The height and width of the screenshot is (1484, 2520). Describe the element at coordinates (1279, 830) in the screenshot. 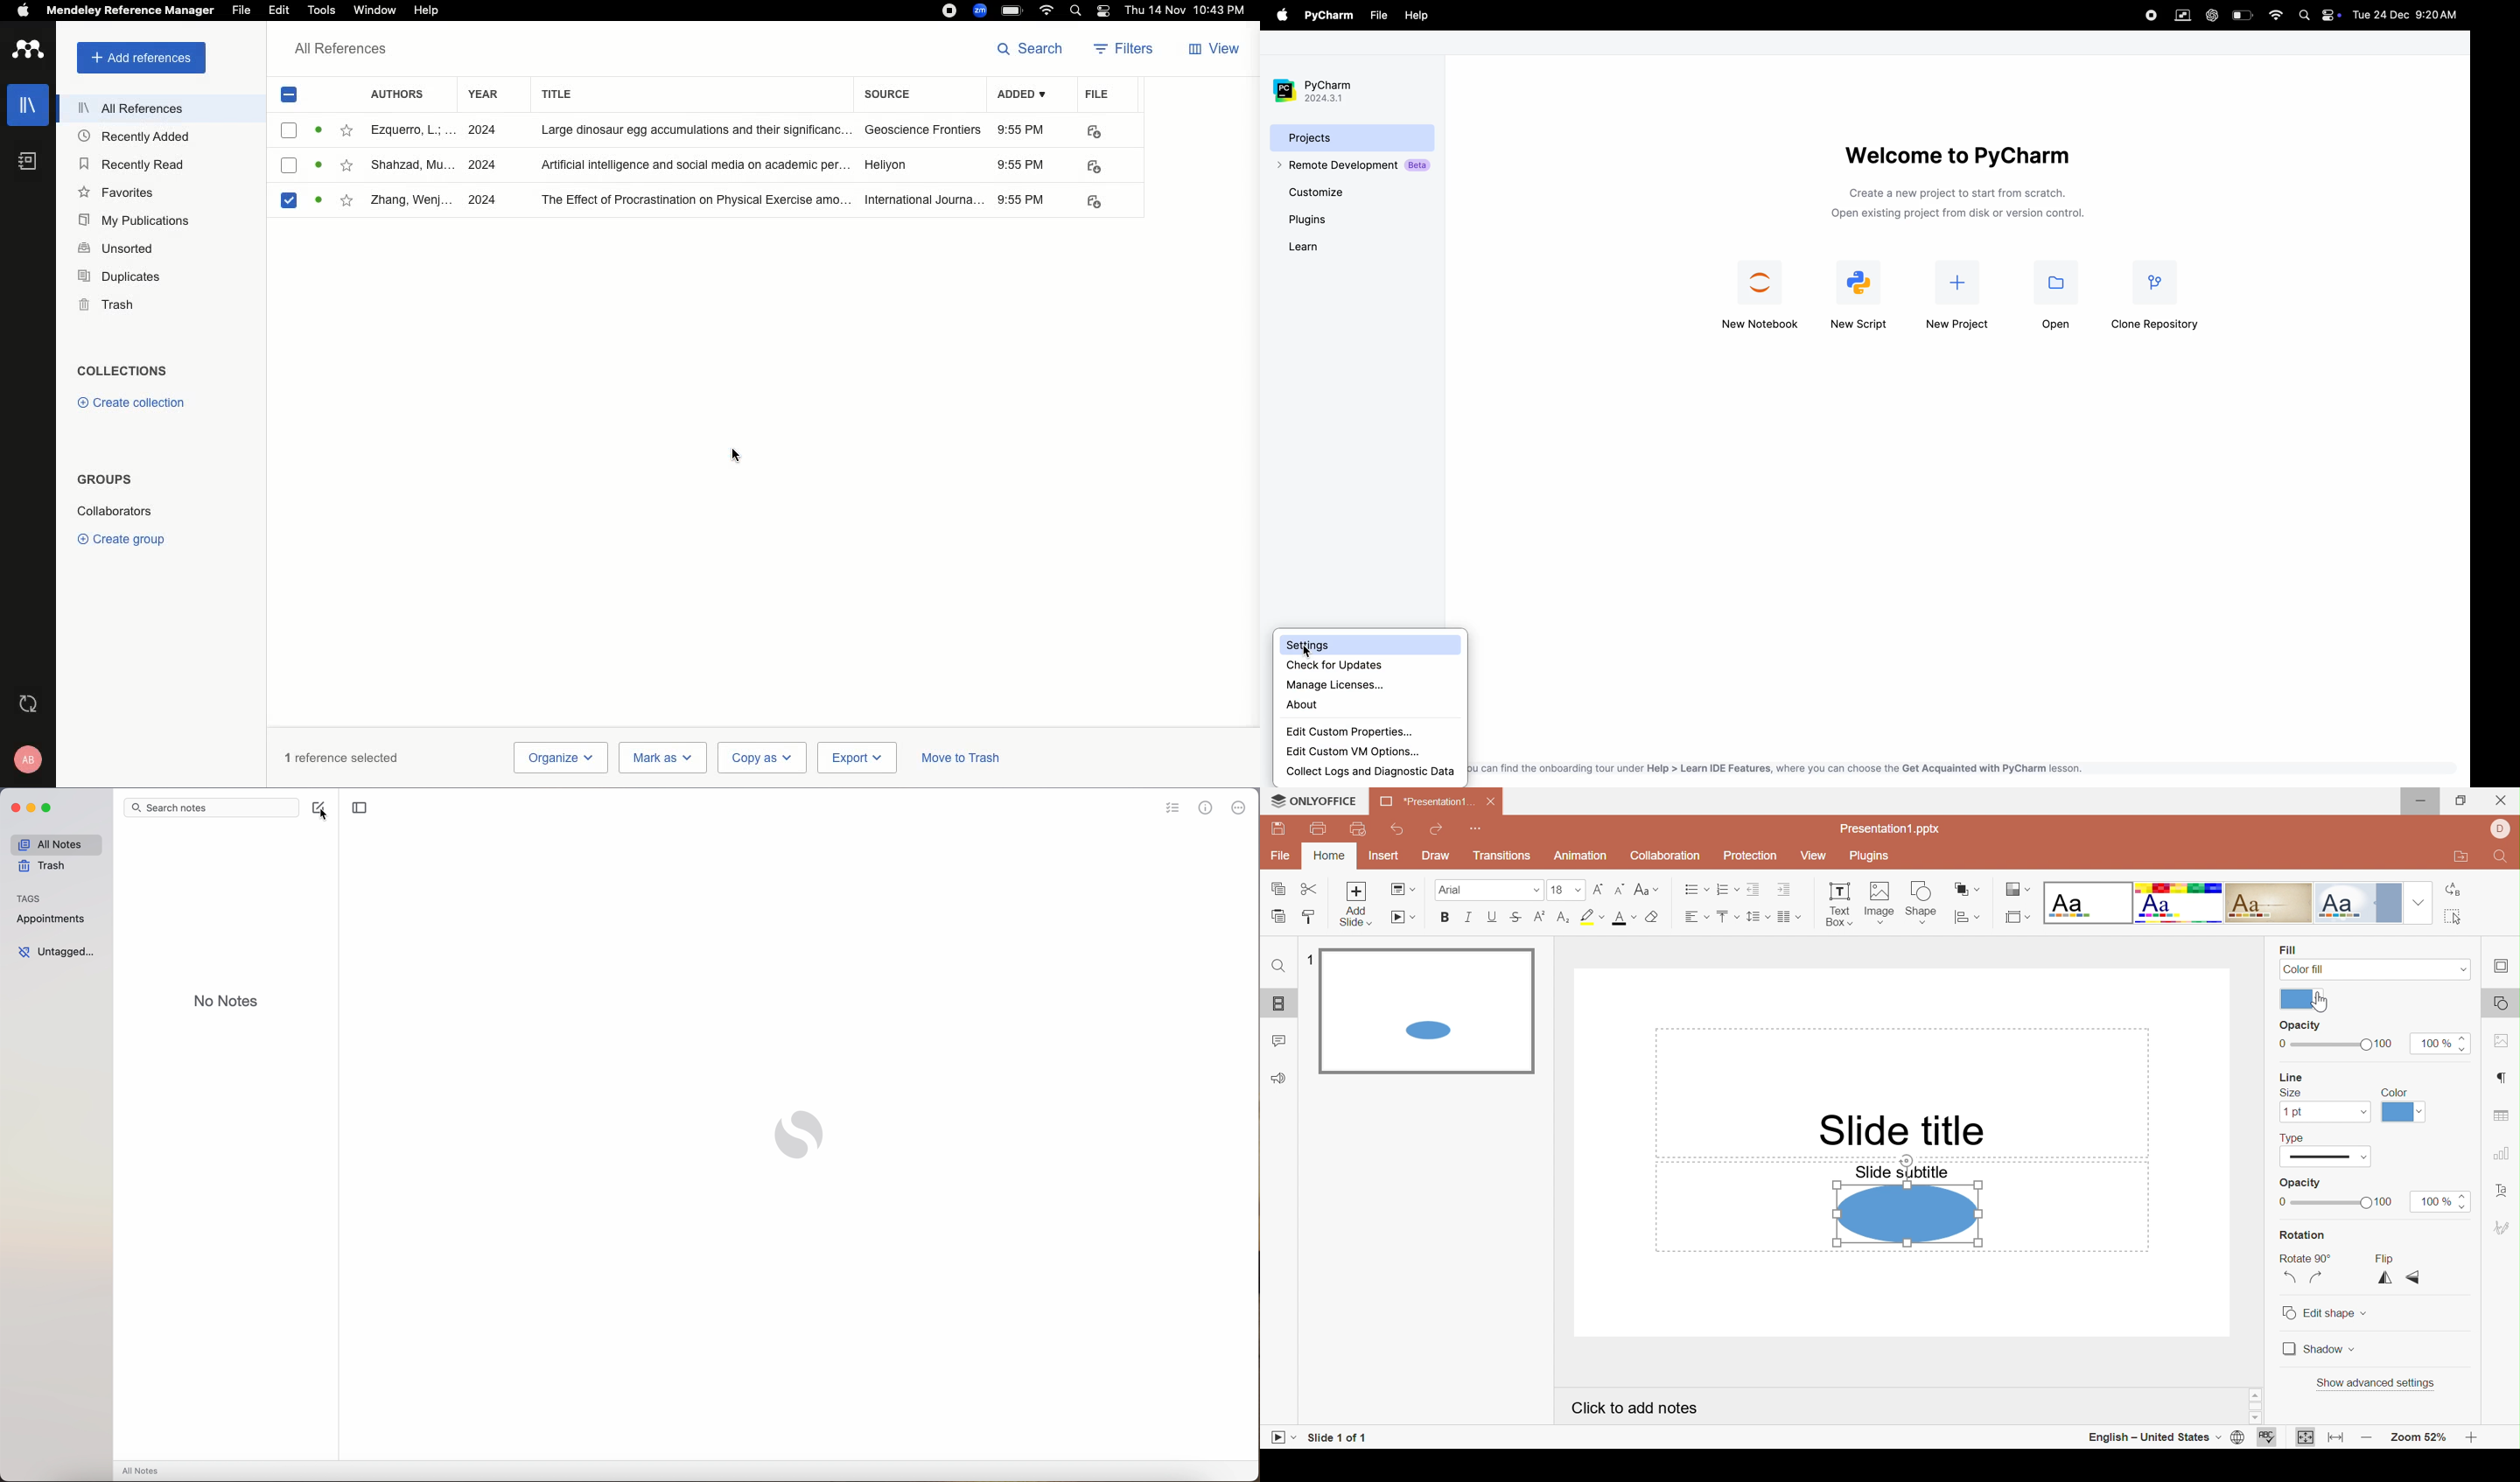

I see `Save` at that location.